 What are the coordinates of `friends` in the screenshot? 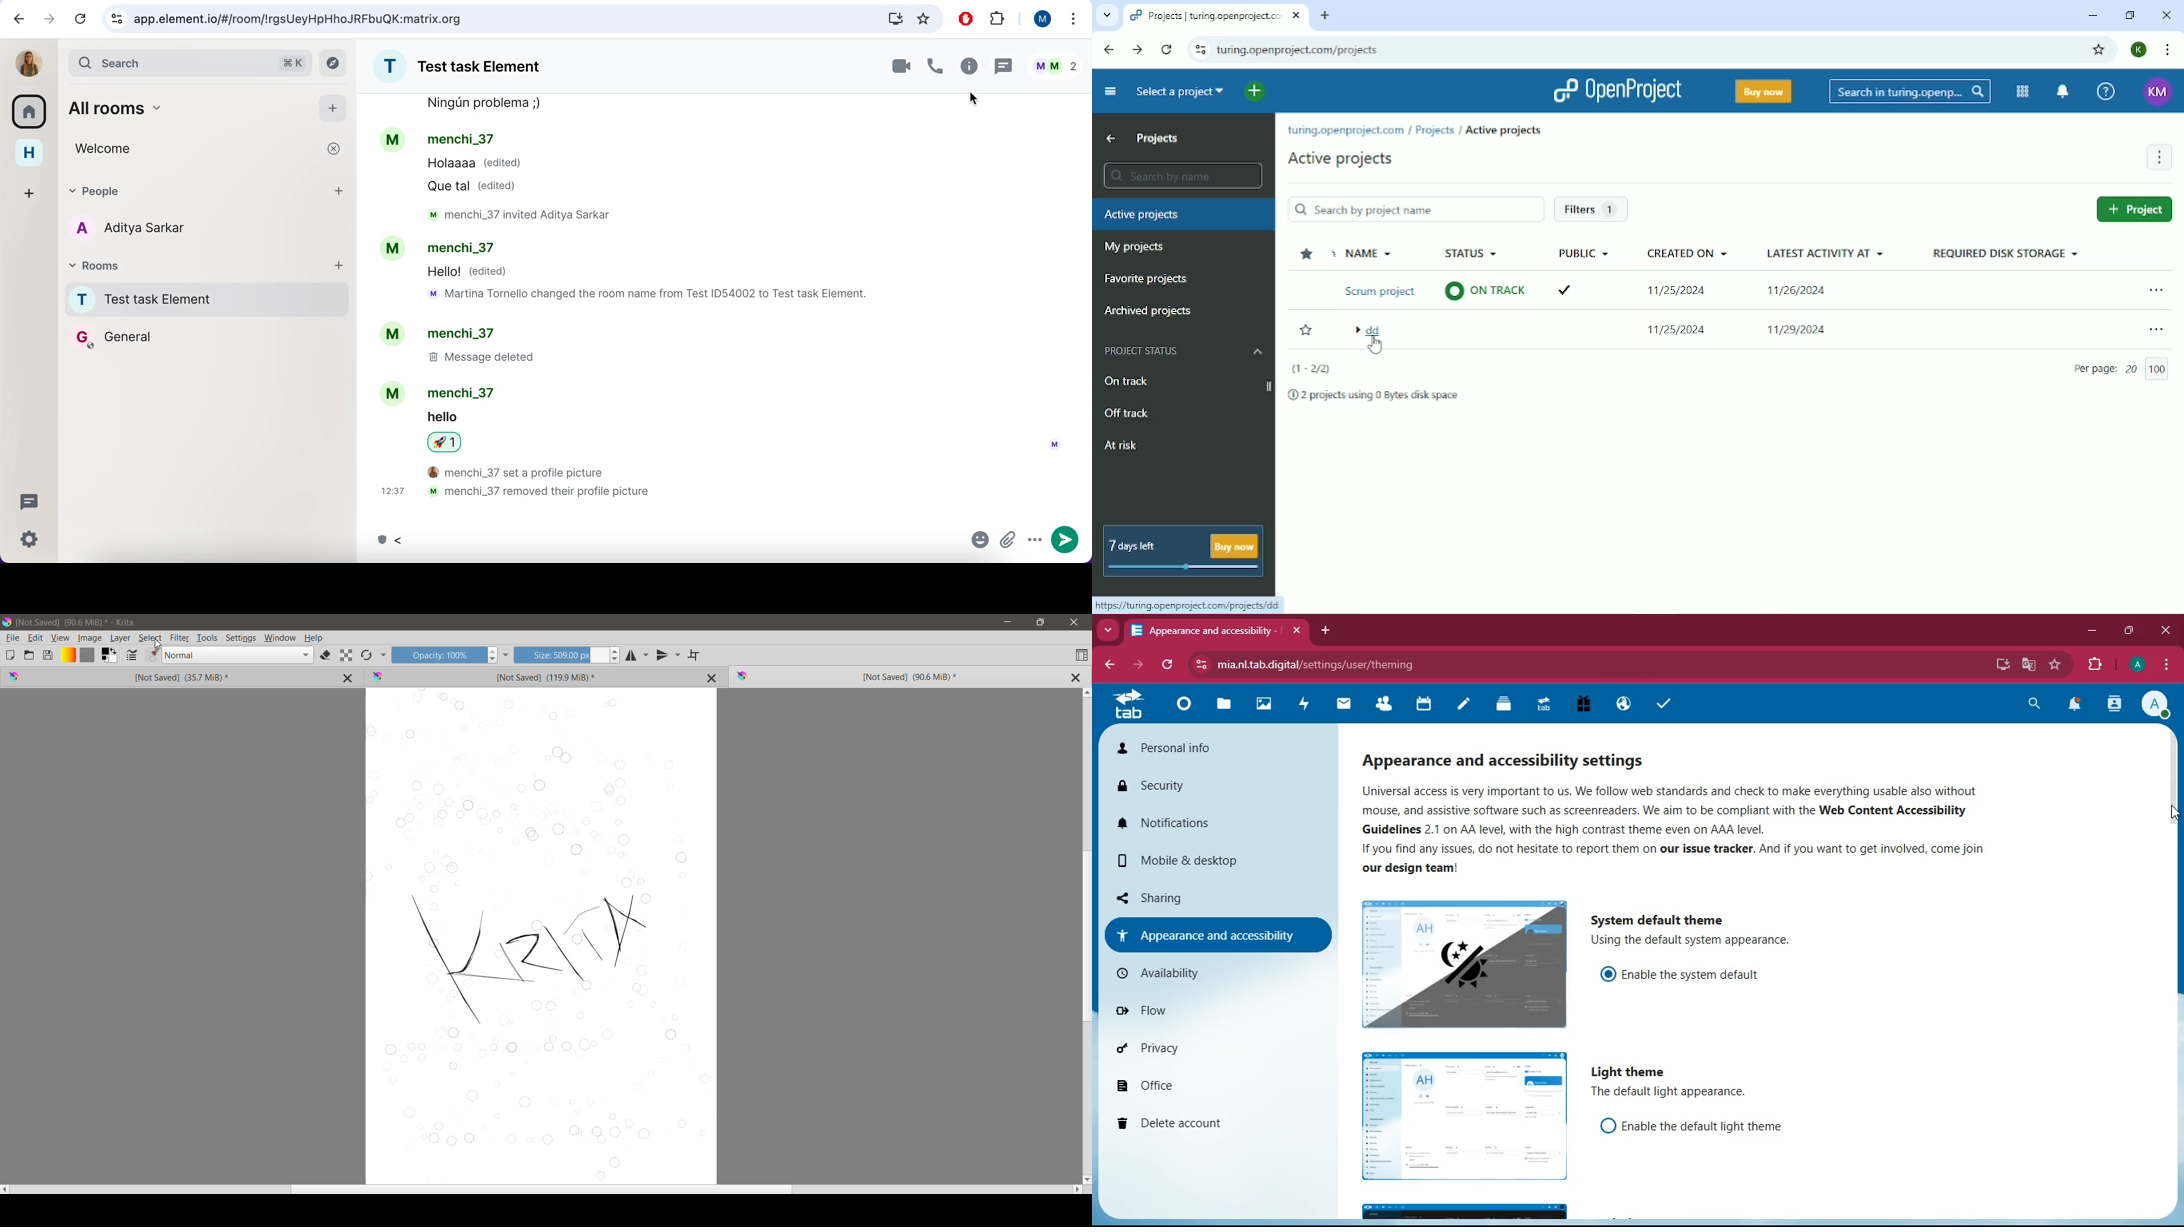 It's located at (1382, 707).